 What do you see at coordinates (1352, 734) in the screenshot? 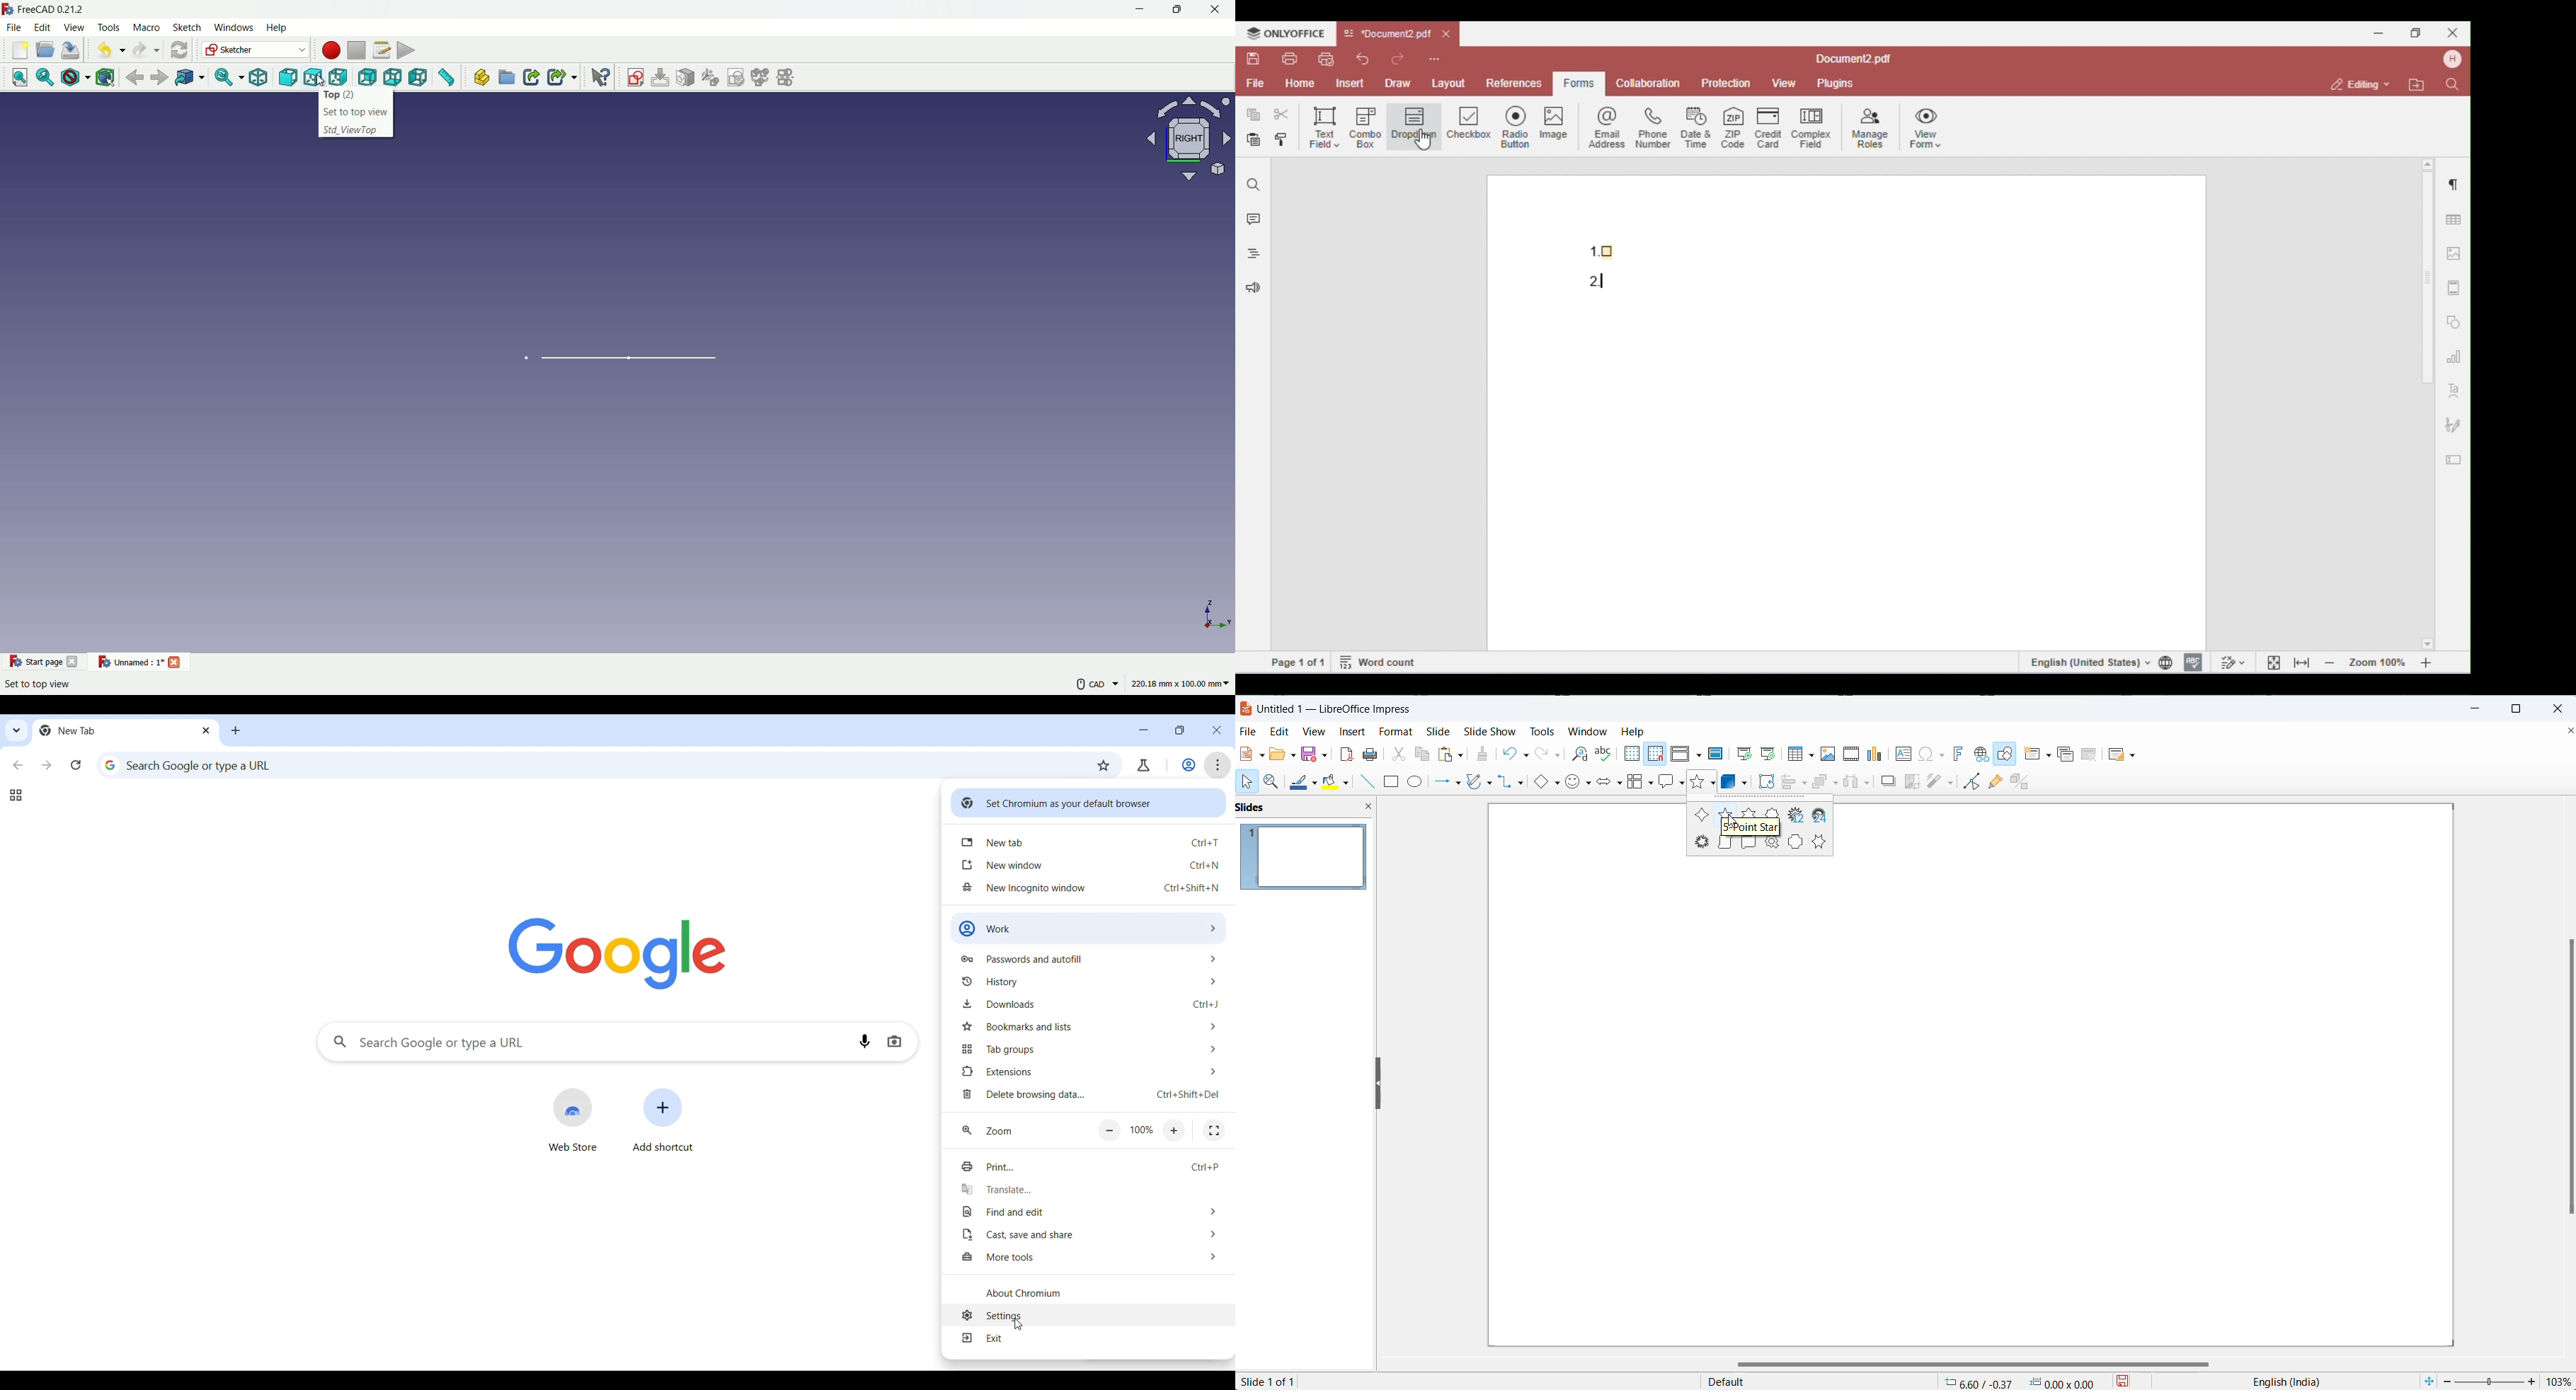
I see `insert ` at bounding box center [1352, 734].